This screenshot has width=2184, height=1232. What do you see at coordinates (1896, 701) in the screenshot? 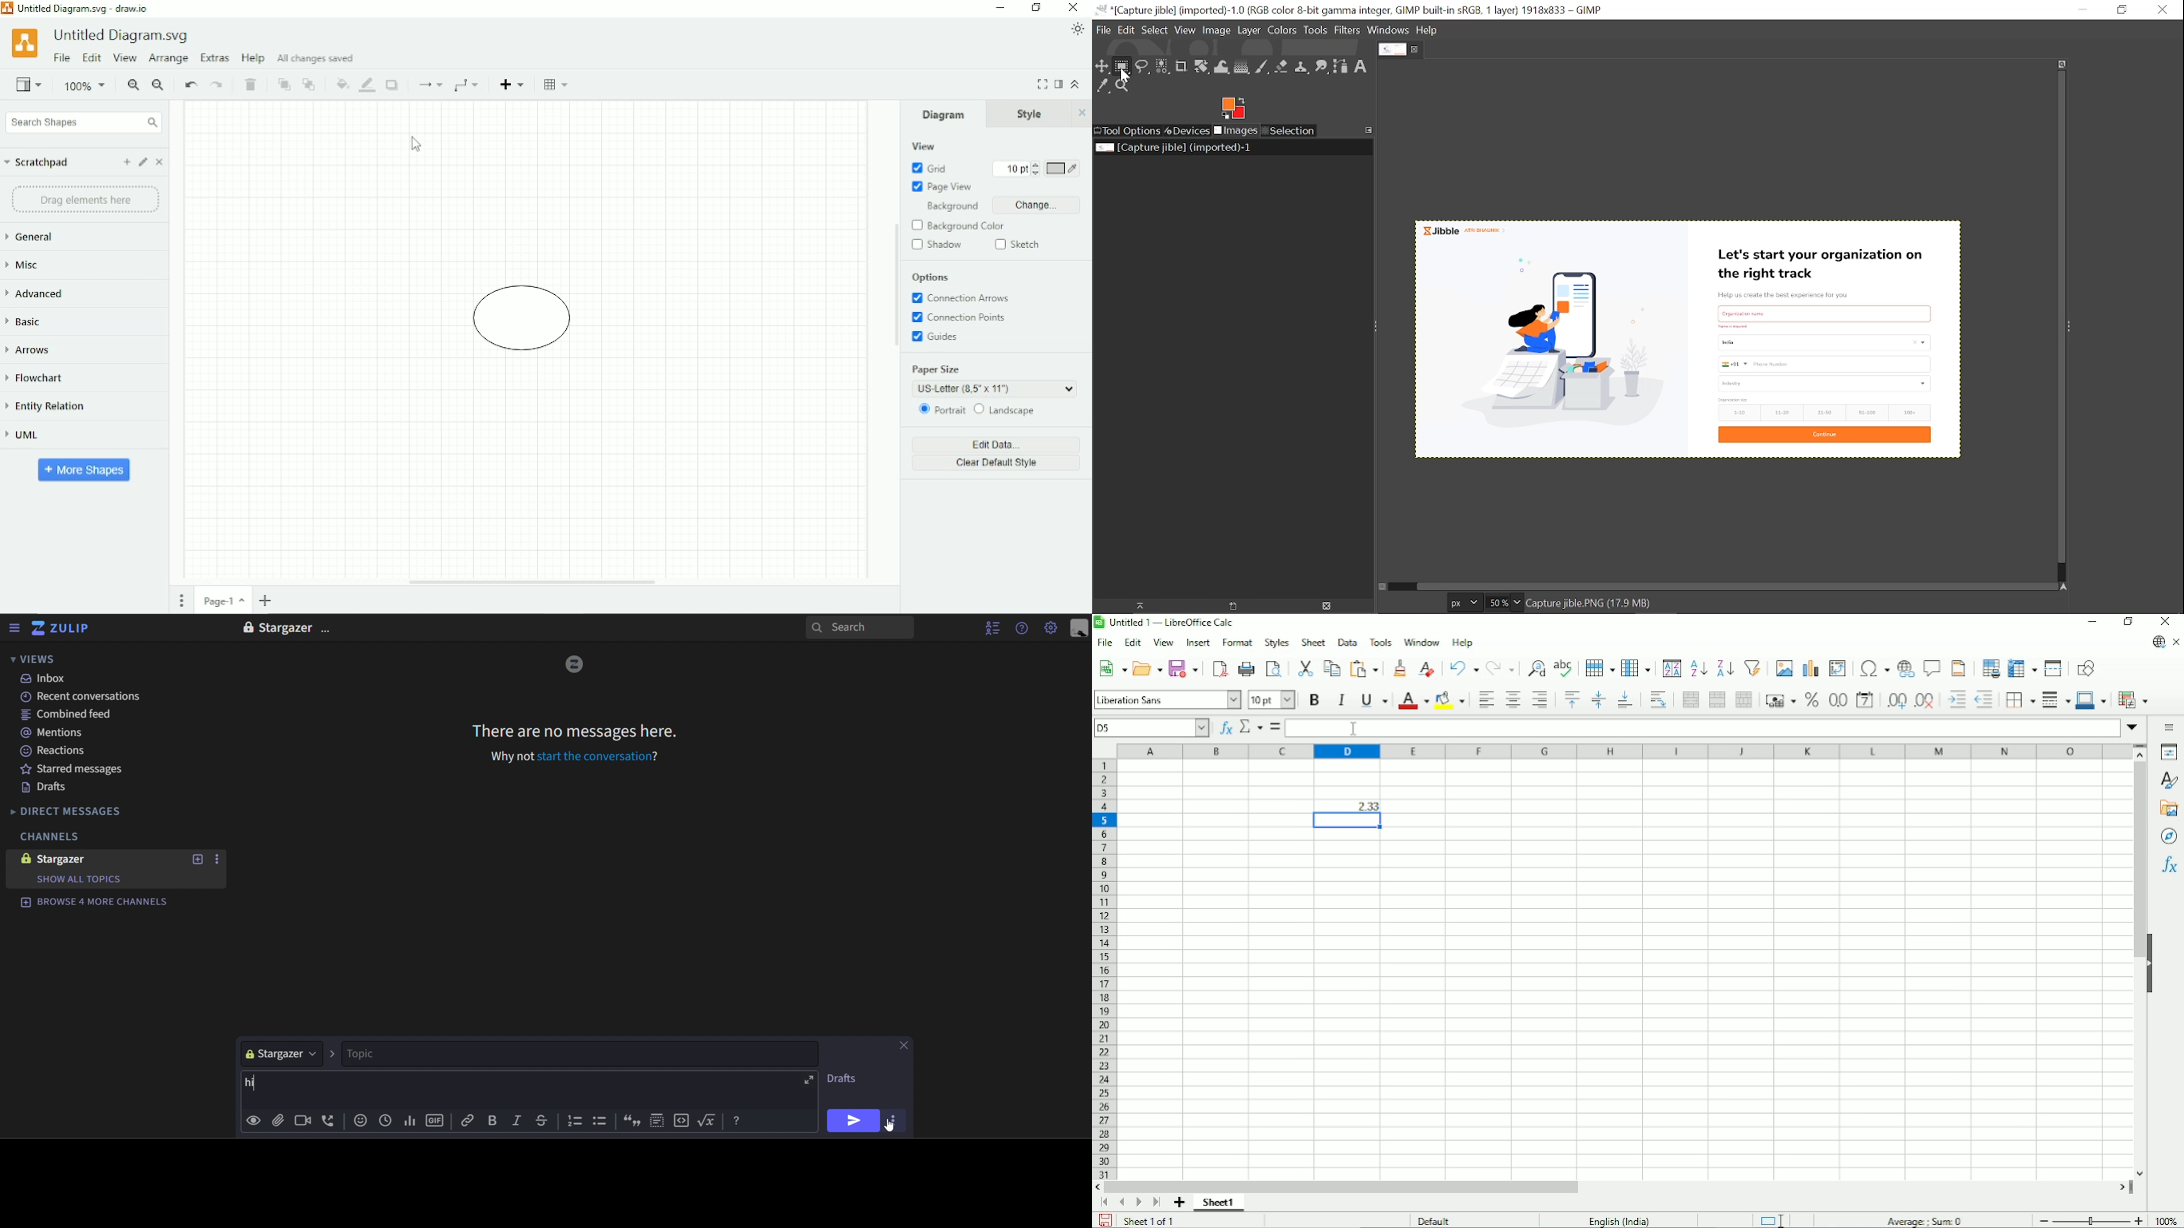
I see `Add decimal place` at bounding box center [1896, 701].